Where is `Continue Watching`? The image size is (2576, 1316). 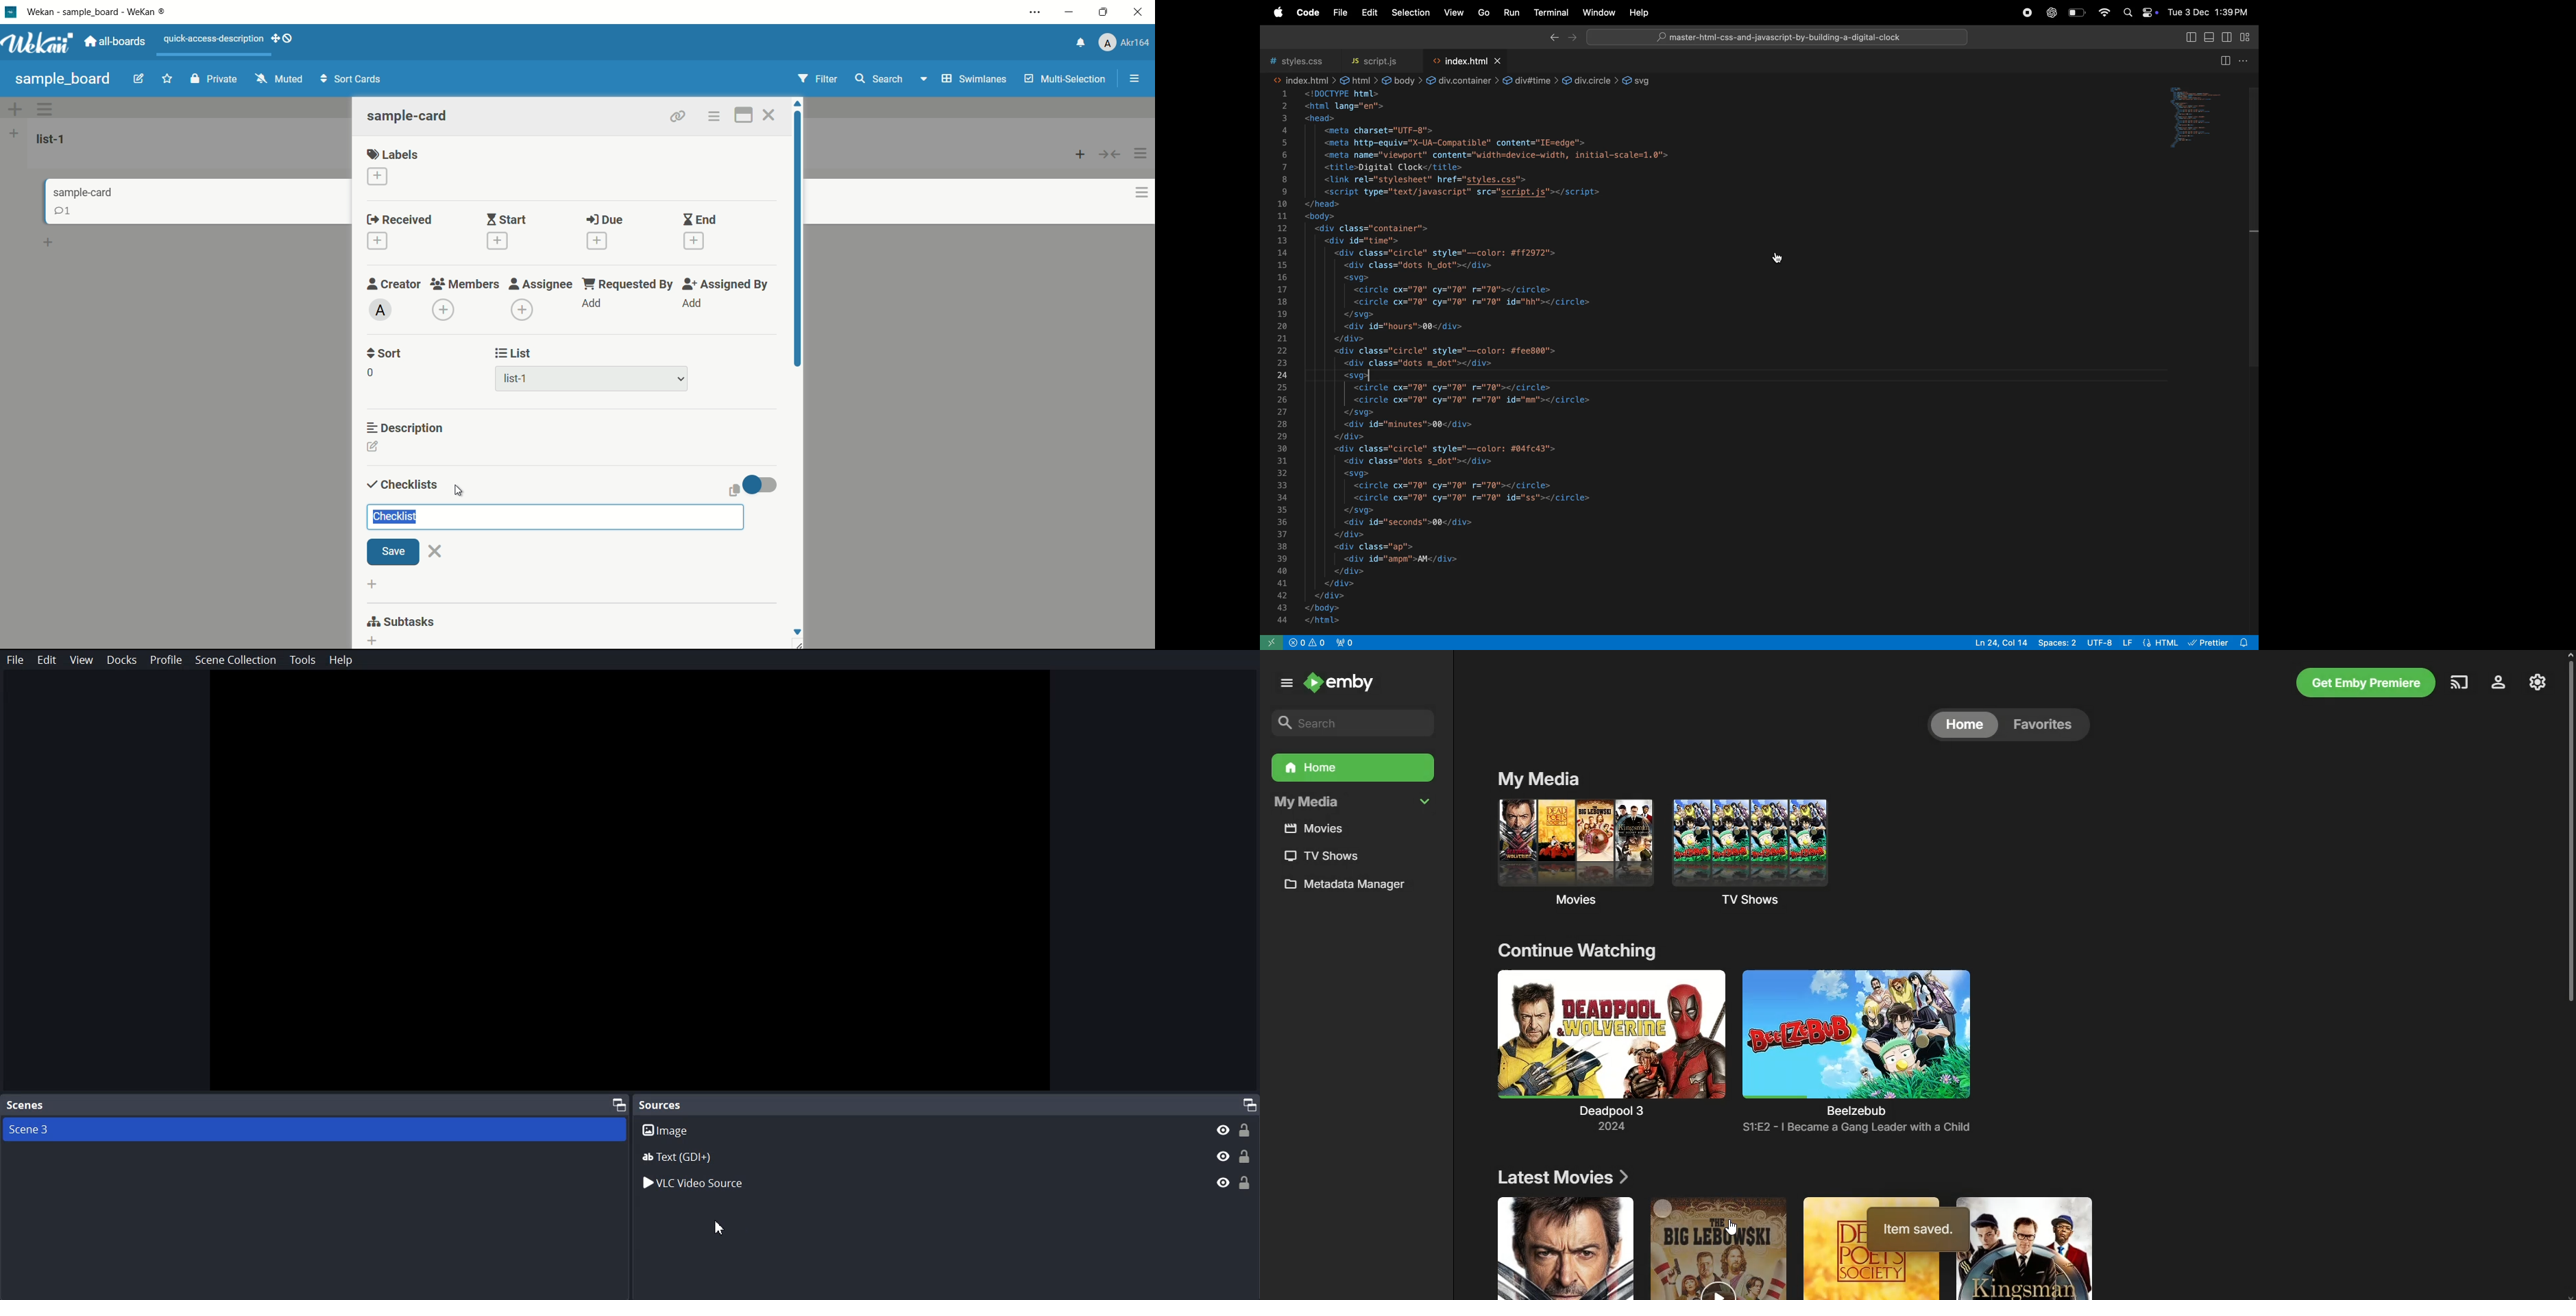 Continue Watching is located at coordinates (1583, 954).